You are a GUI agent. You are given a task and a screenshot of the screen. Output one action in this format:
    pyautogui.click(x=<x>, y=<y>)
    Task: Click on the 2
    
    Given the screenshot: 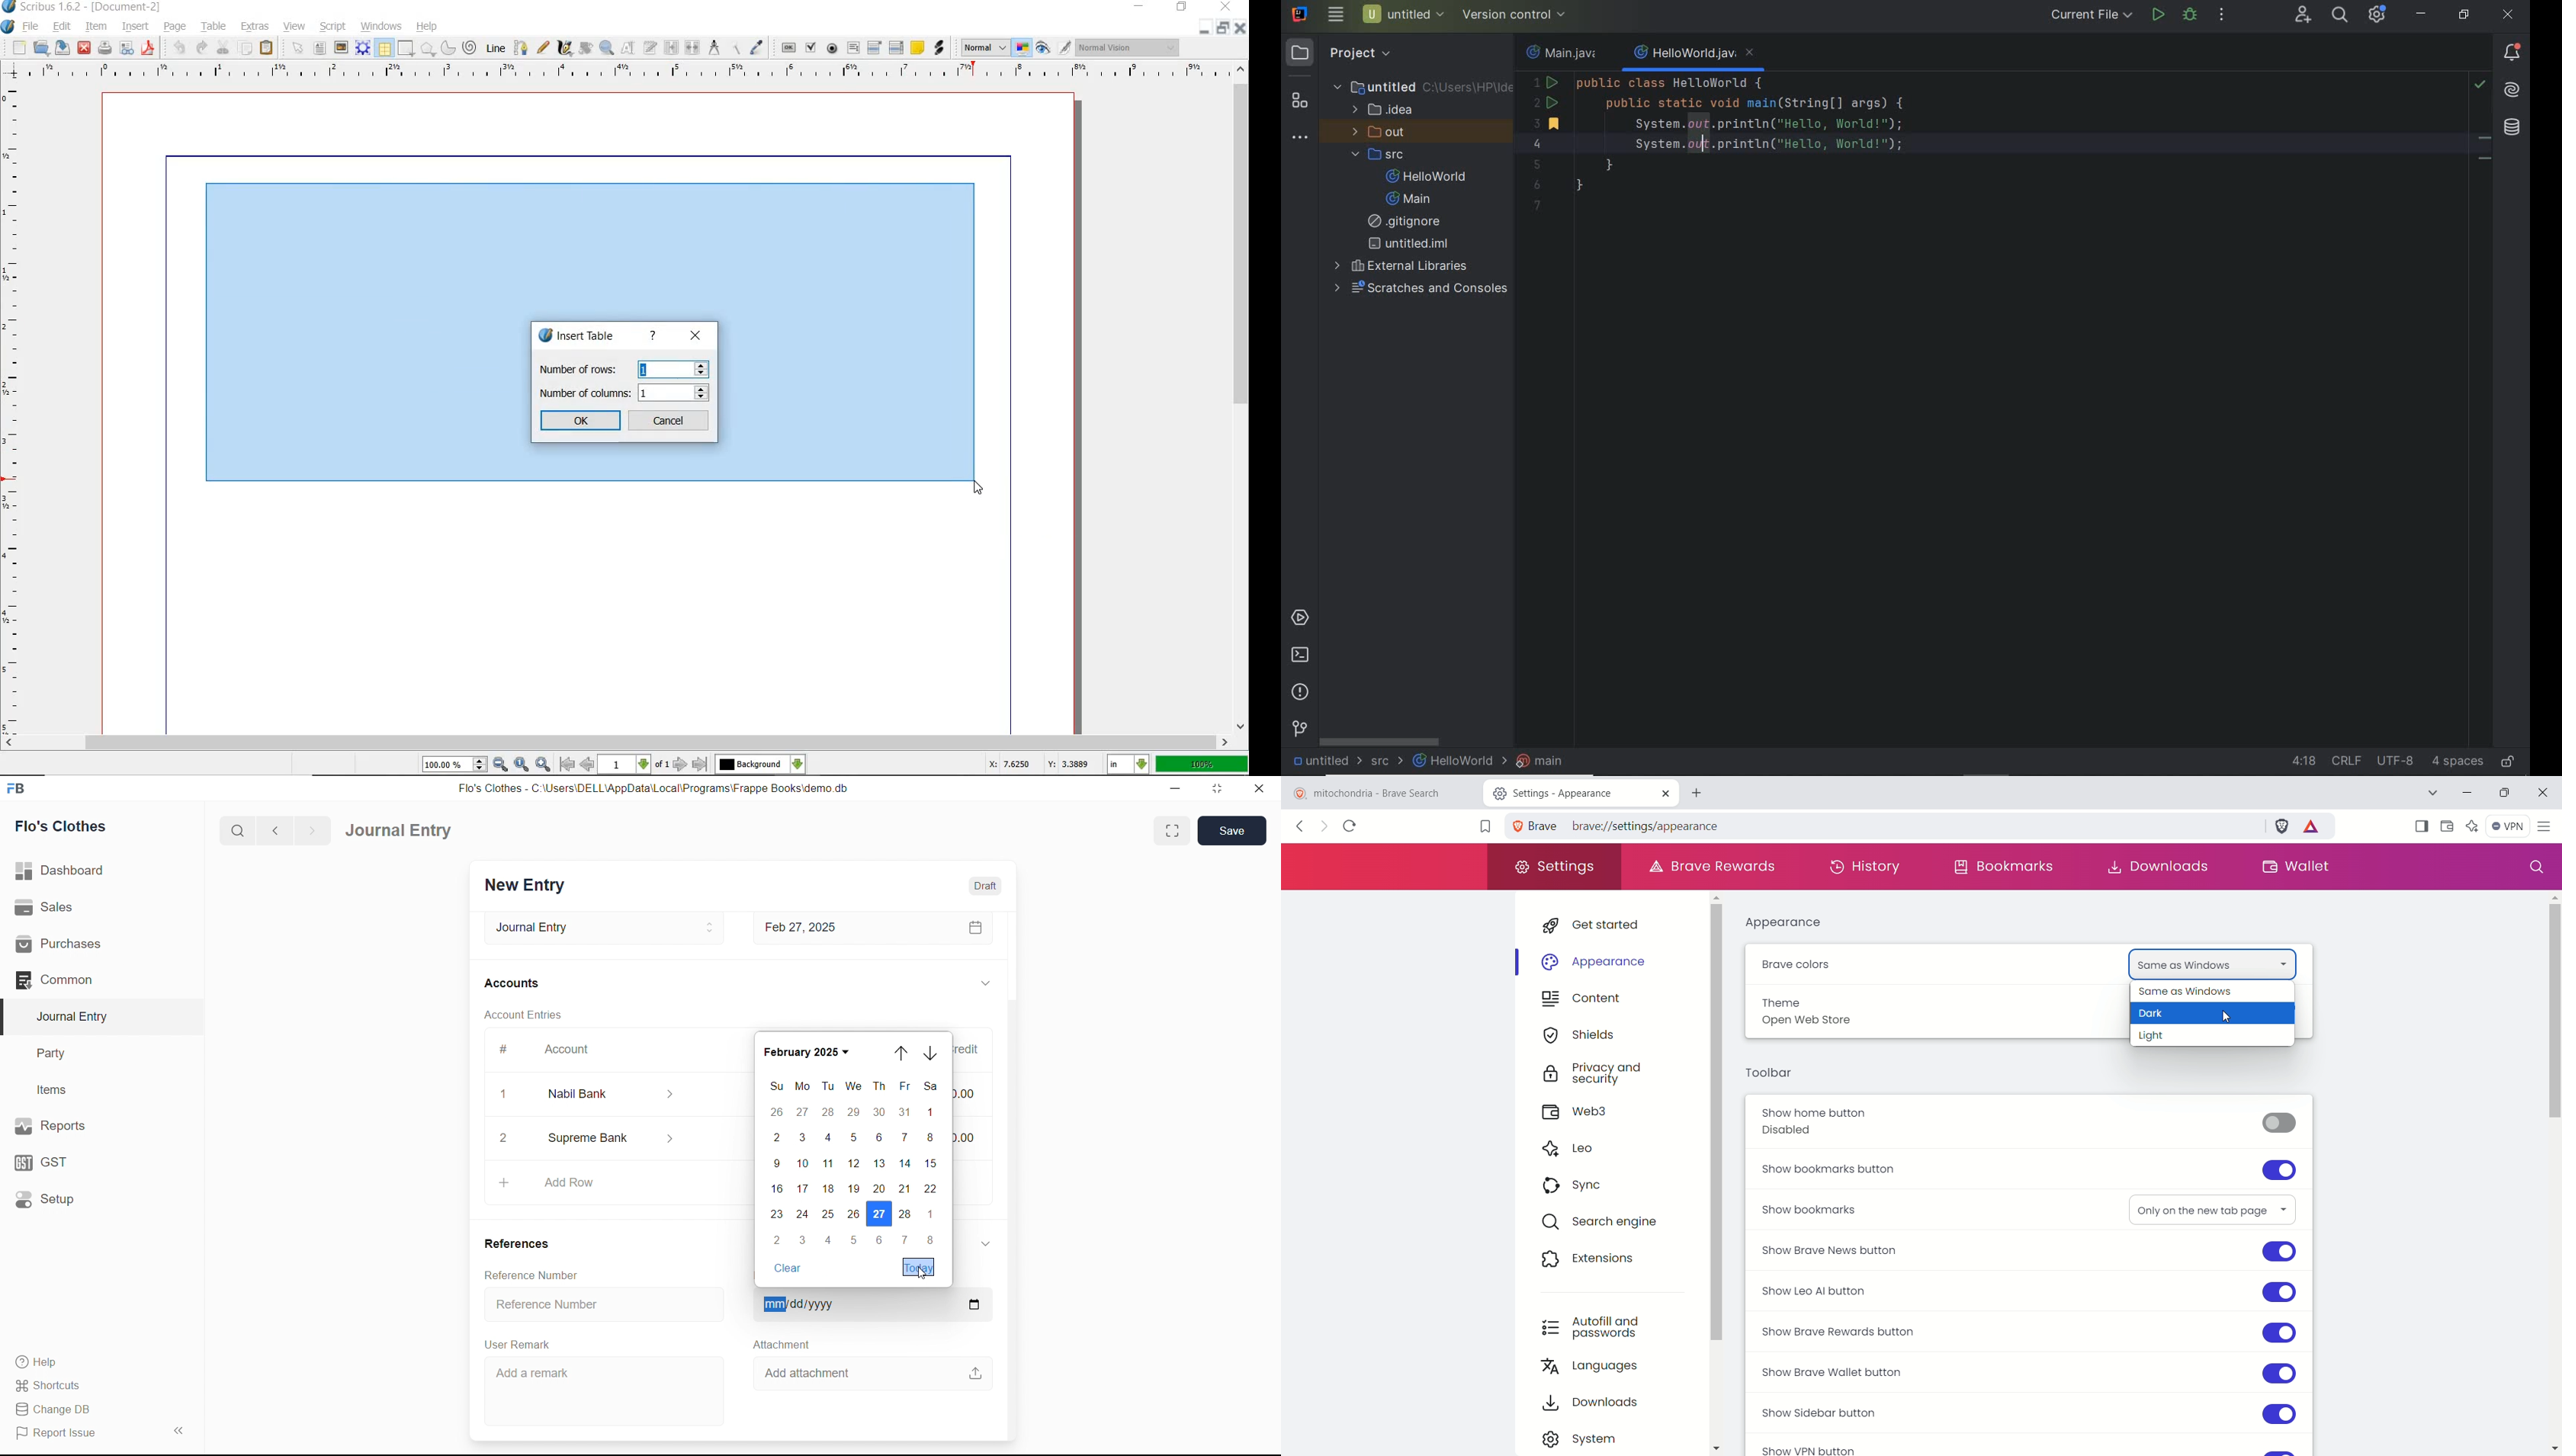 What is the action you would take?
    pyautogui.click(x=777, y=1241)
    